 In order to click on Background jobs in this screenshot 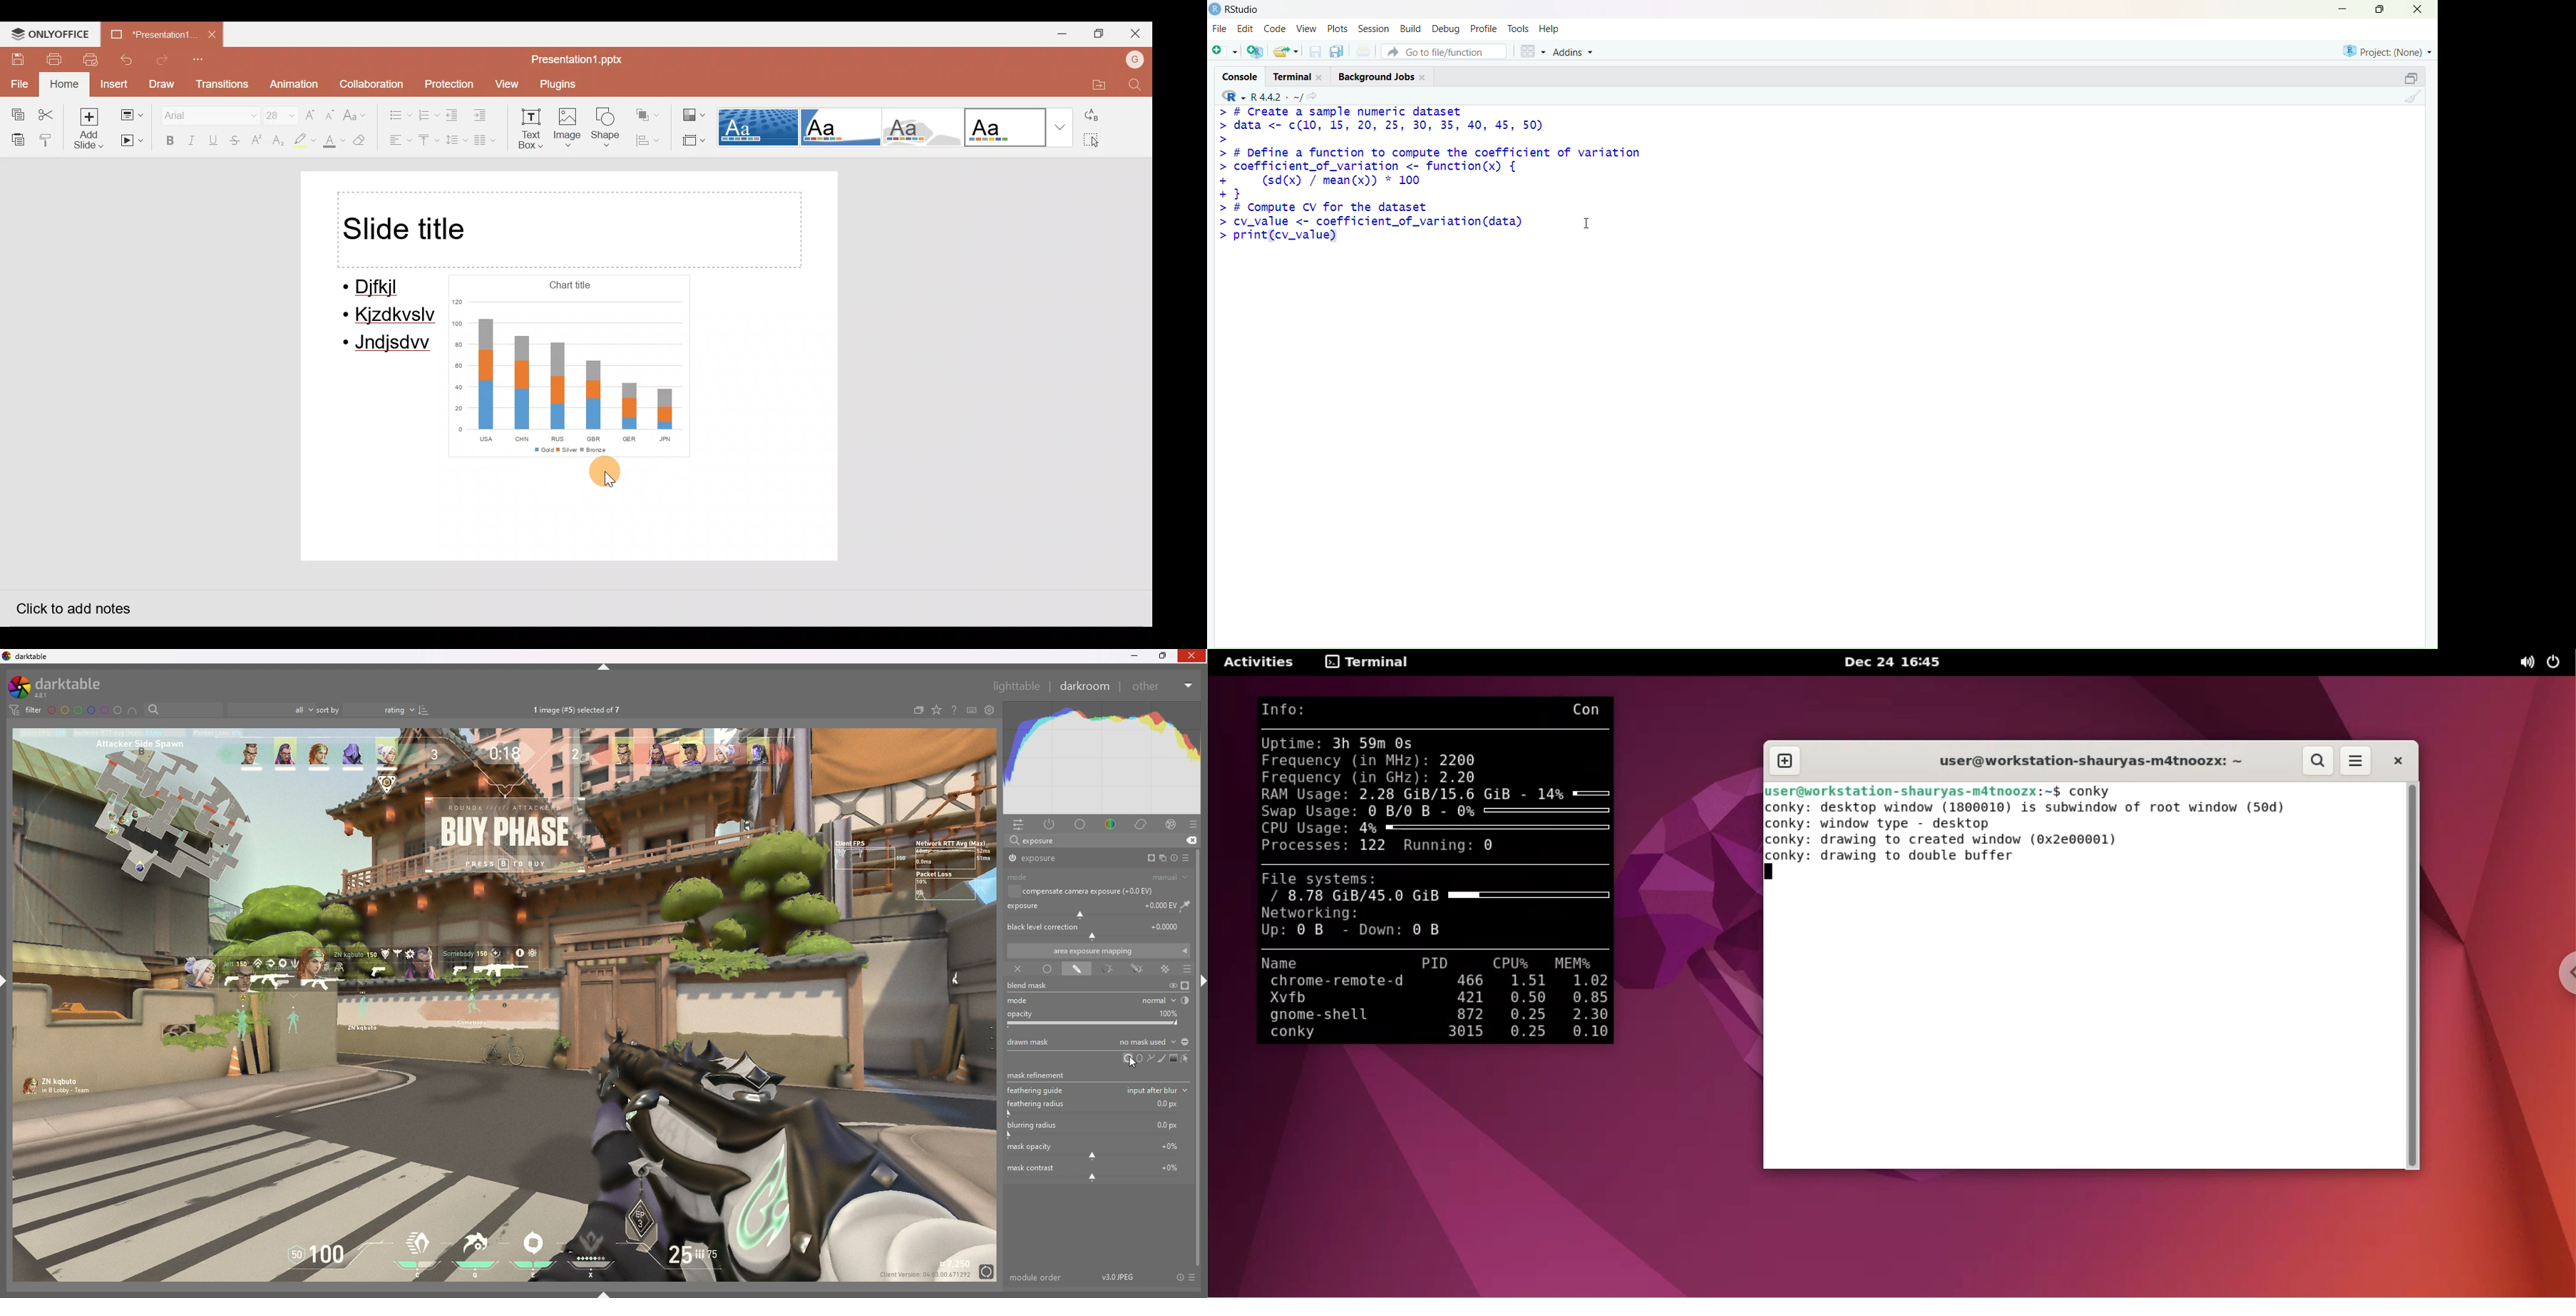, I will do `click(1376, 78)`.